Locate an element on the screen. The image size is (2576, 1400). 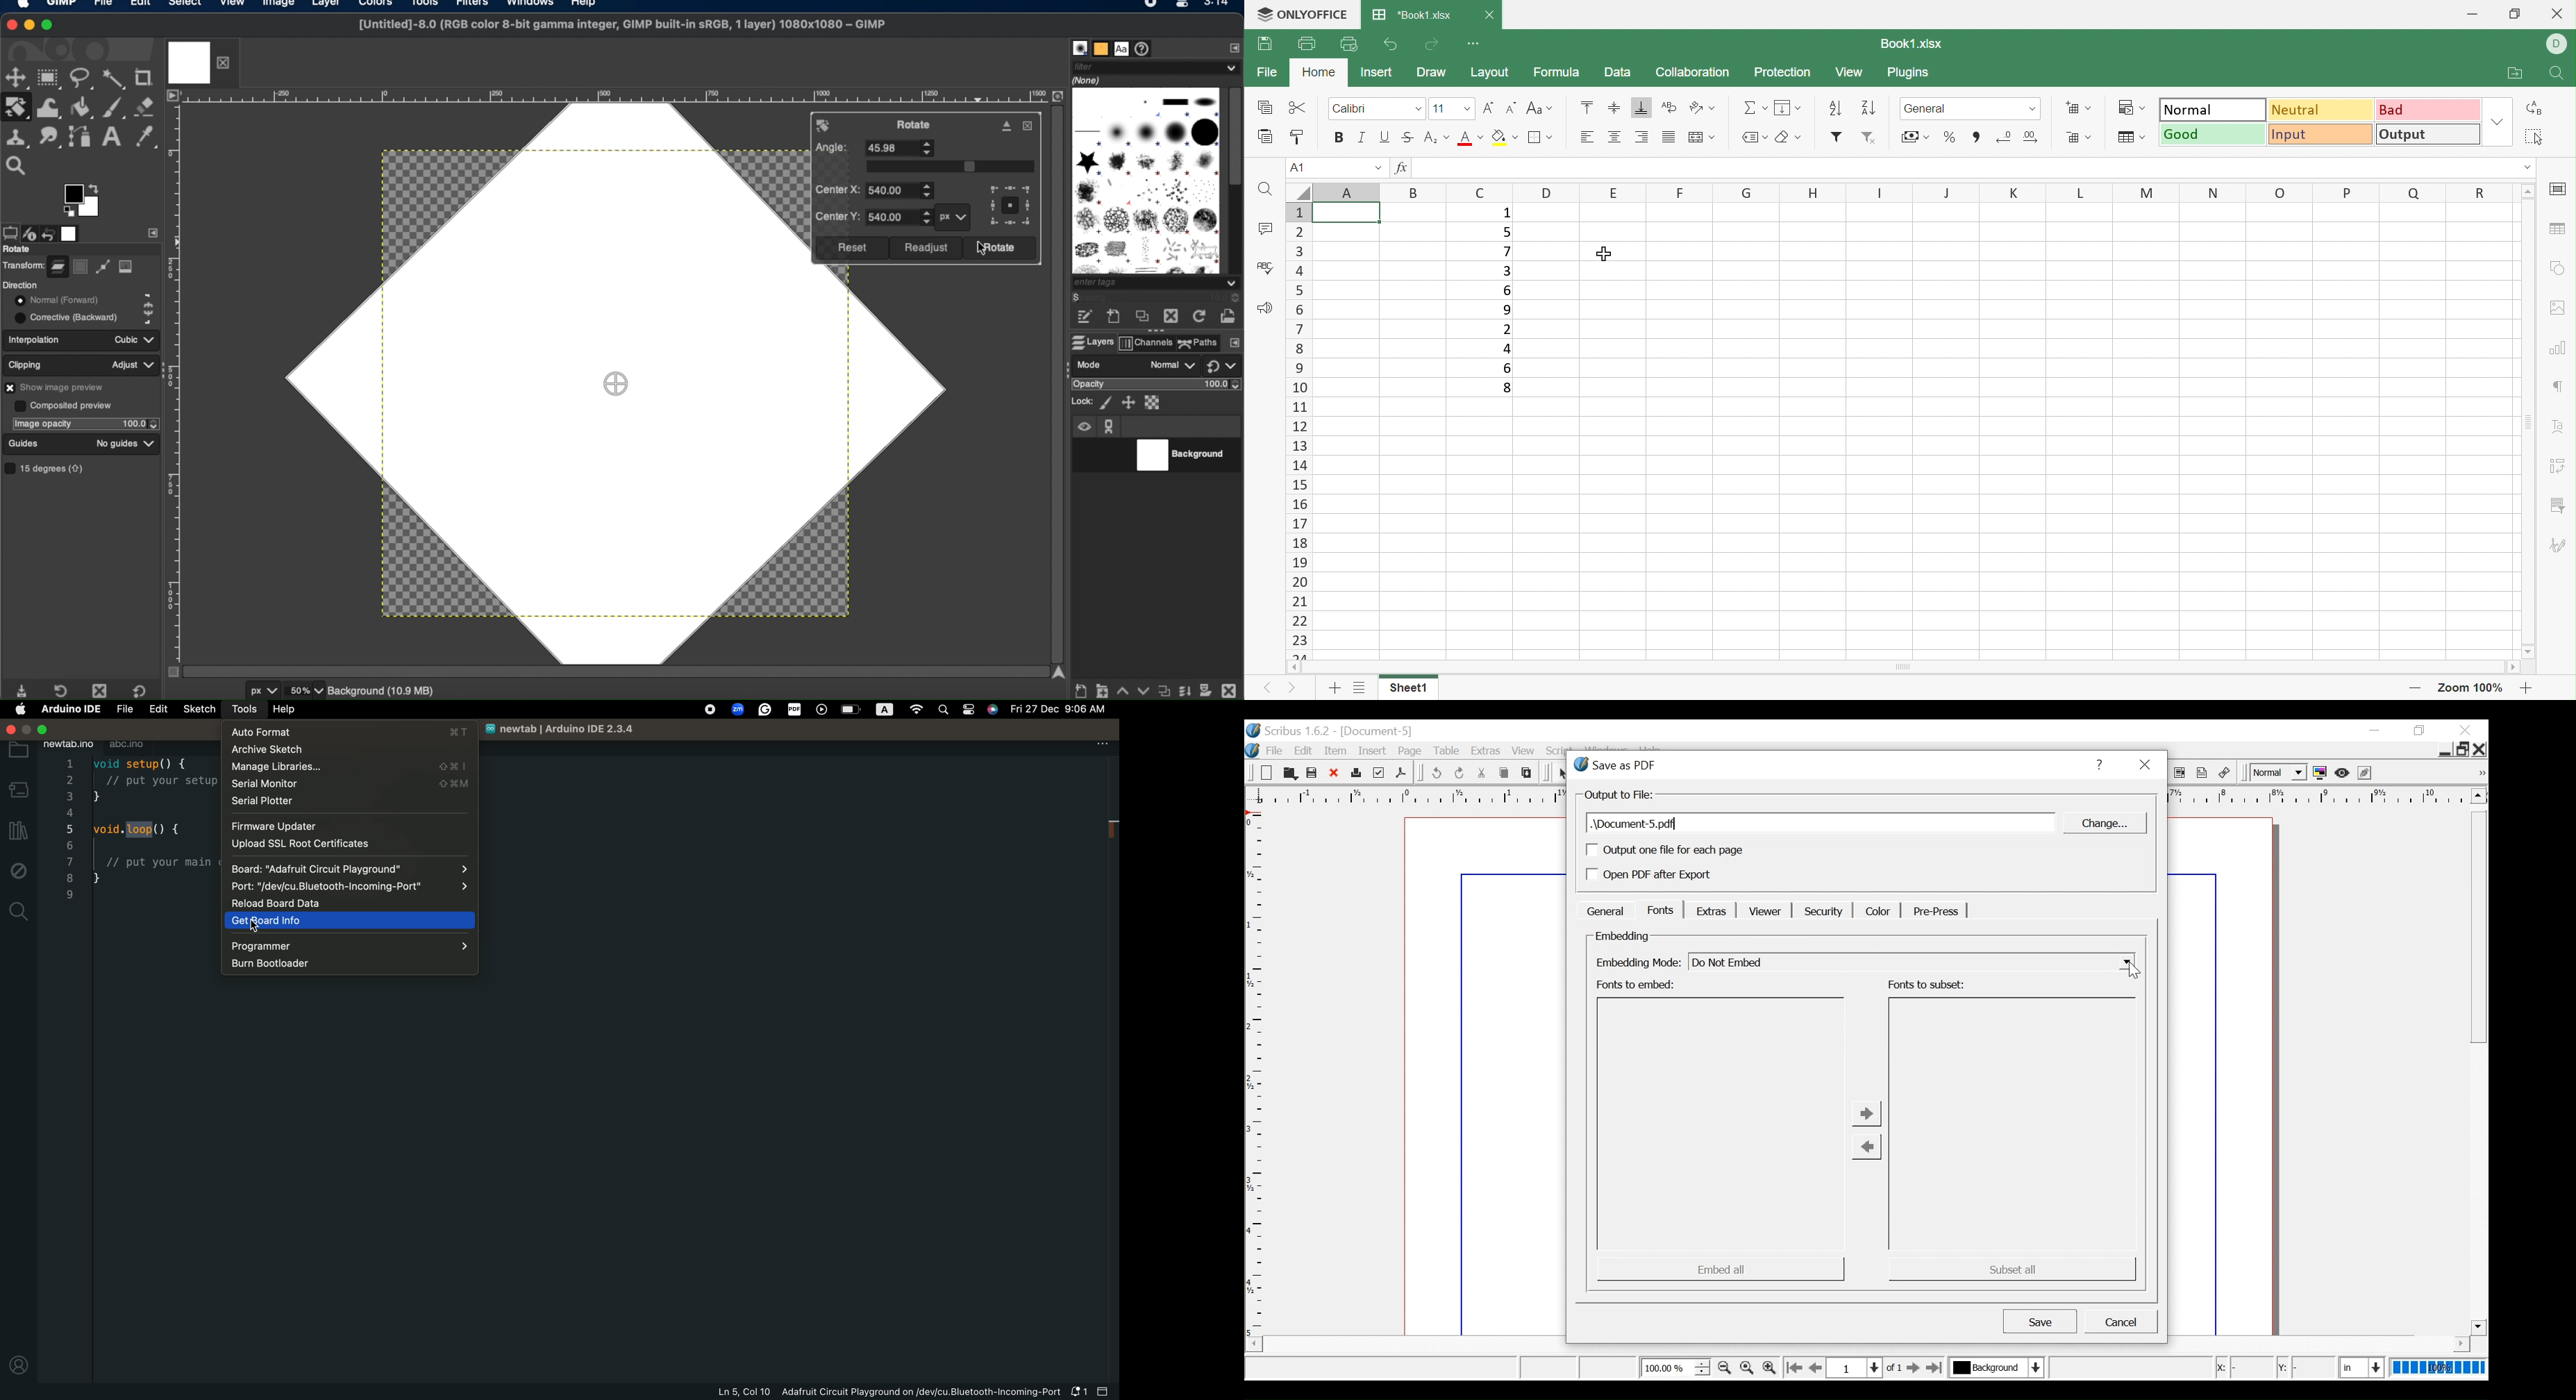
General is located at coordinates (1605, 910).